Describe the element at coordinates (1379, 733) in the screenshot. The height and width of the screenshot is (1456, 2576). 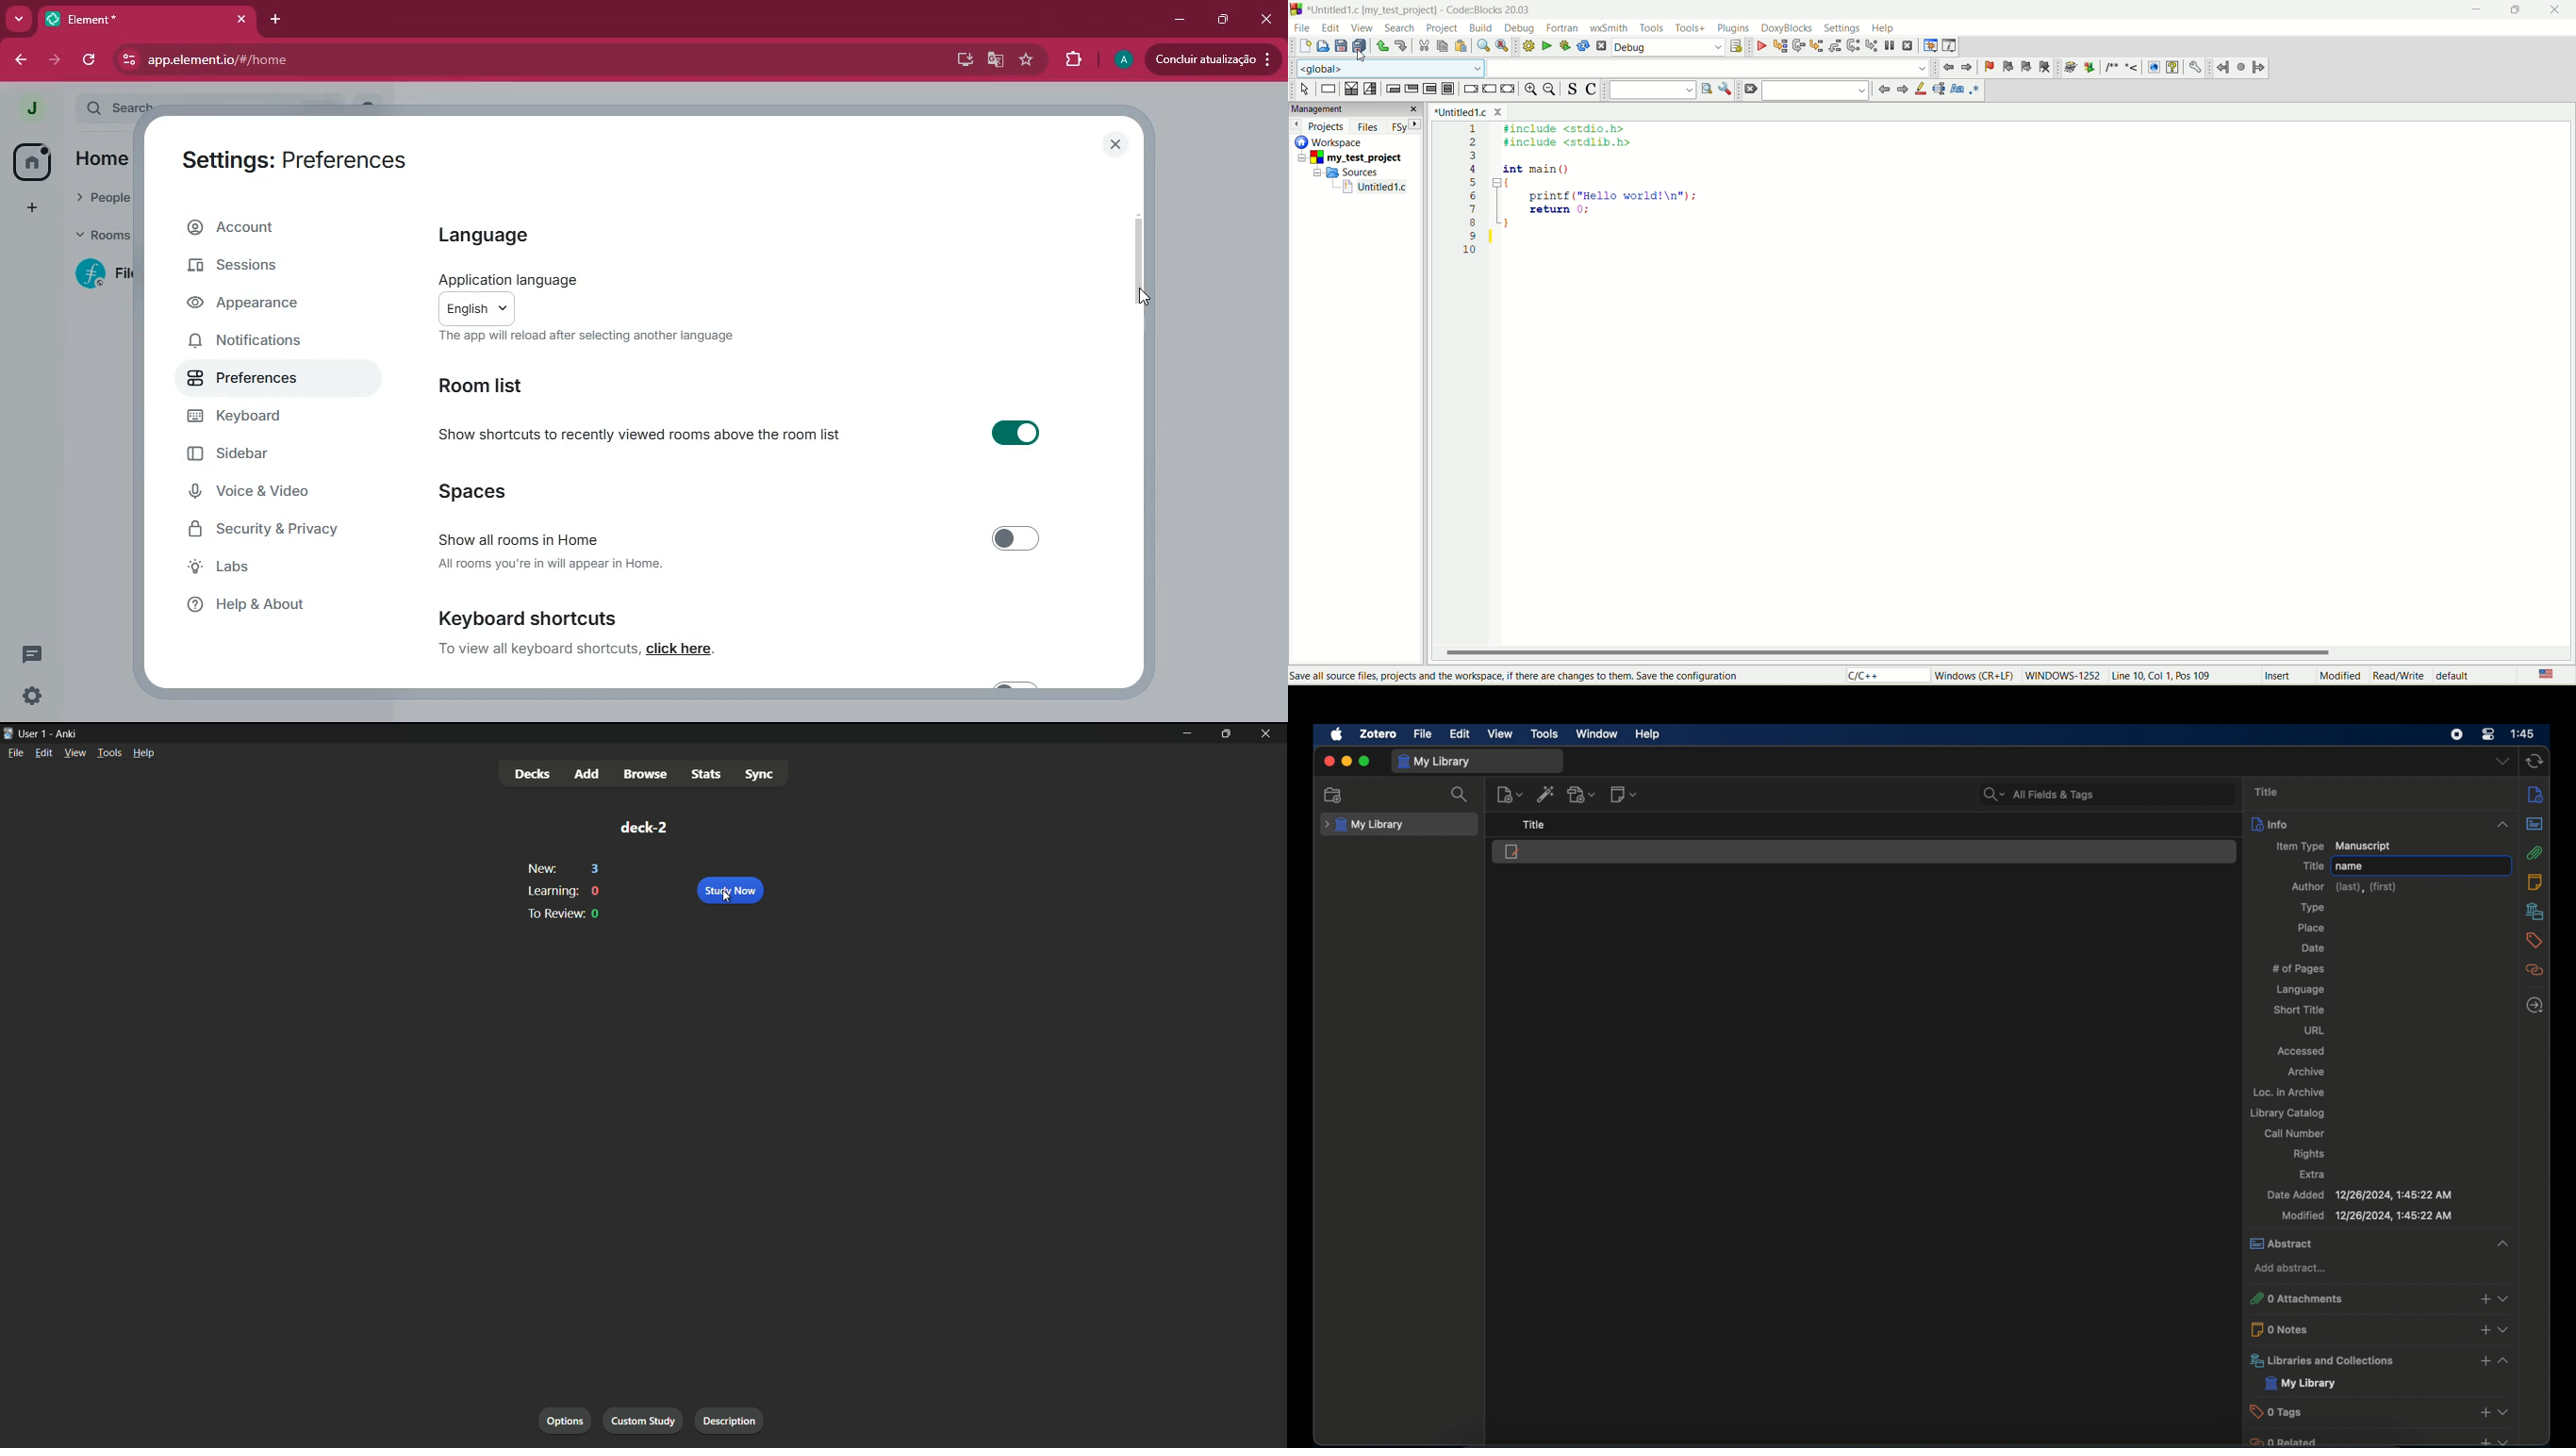
I see `zotero` at that location.